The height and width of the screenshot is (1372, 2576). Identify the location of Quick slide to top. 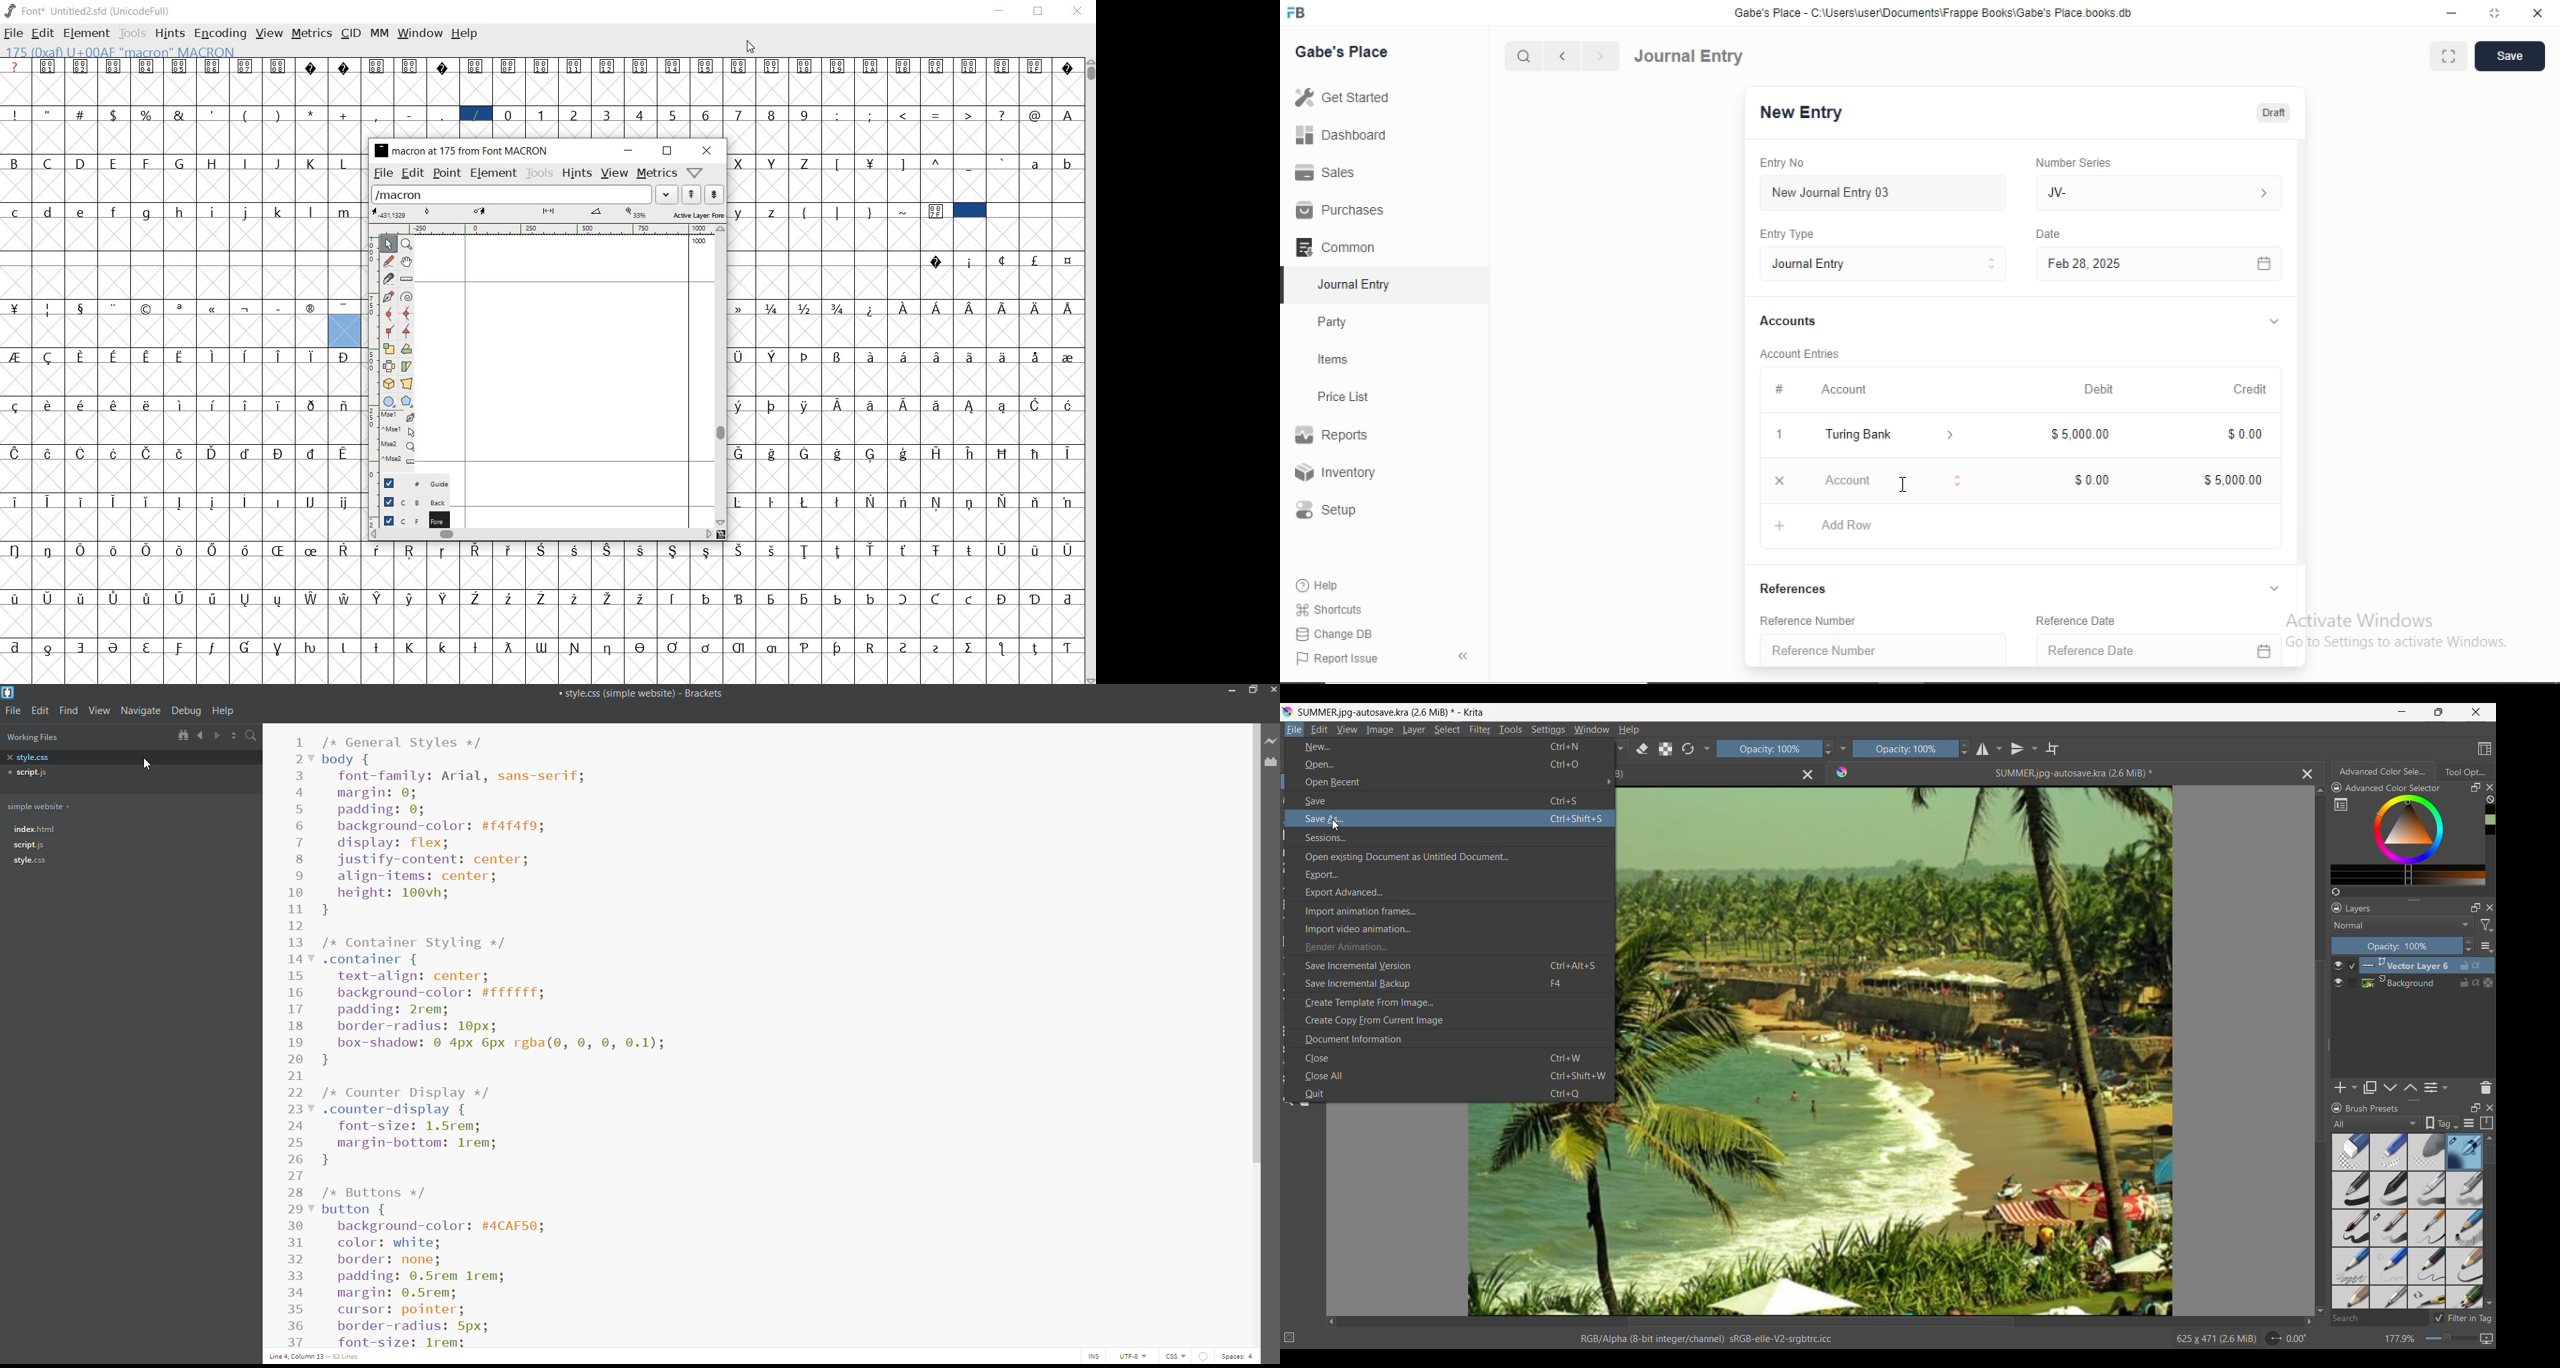
(2489, 1139).